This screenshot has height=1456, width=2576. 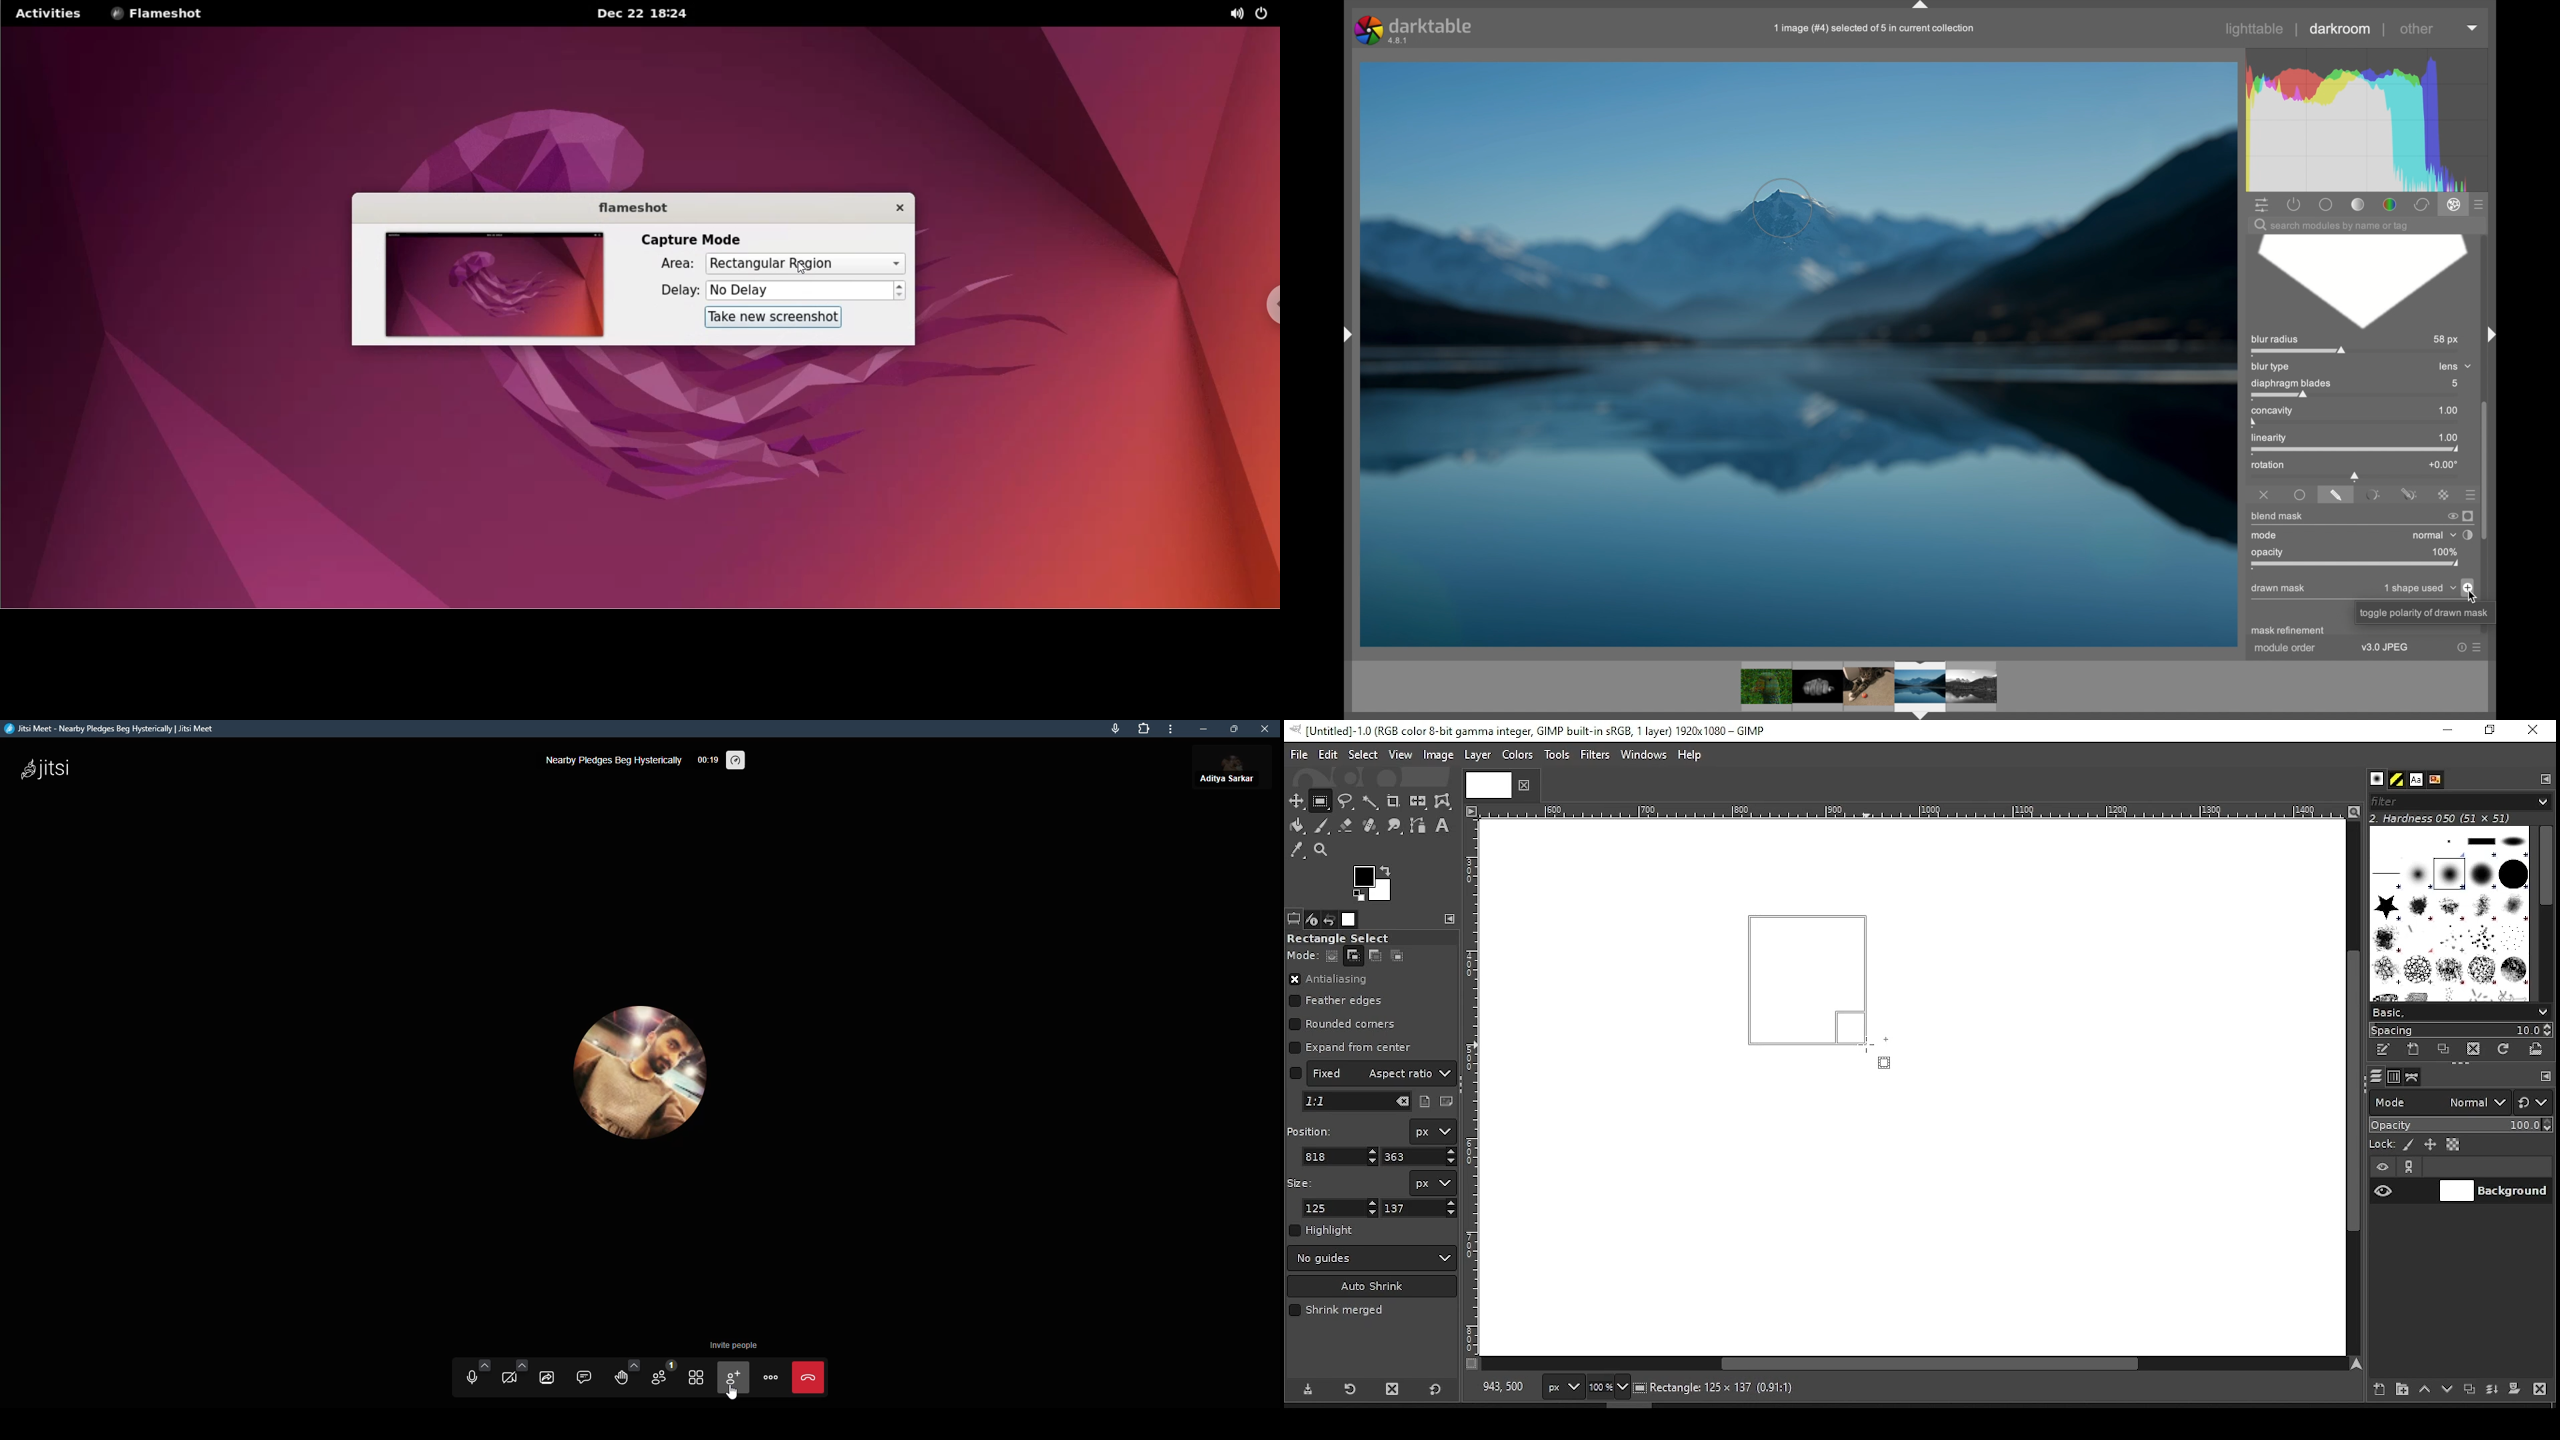 I want to click on mode, so click(x=2264, y=535).